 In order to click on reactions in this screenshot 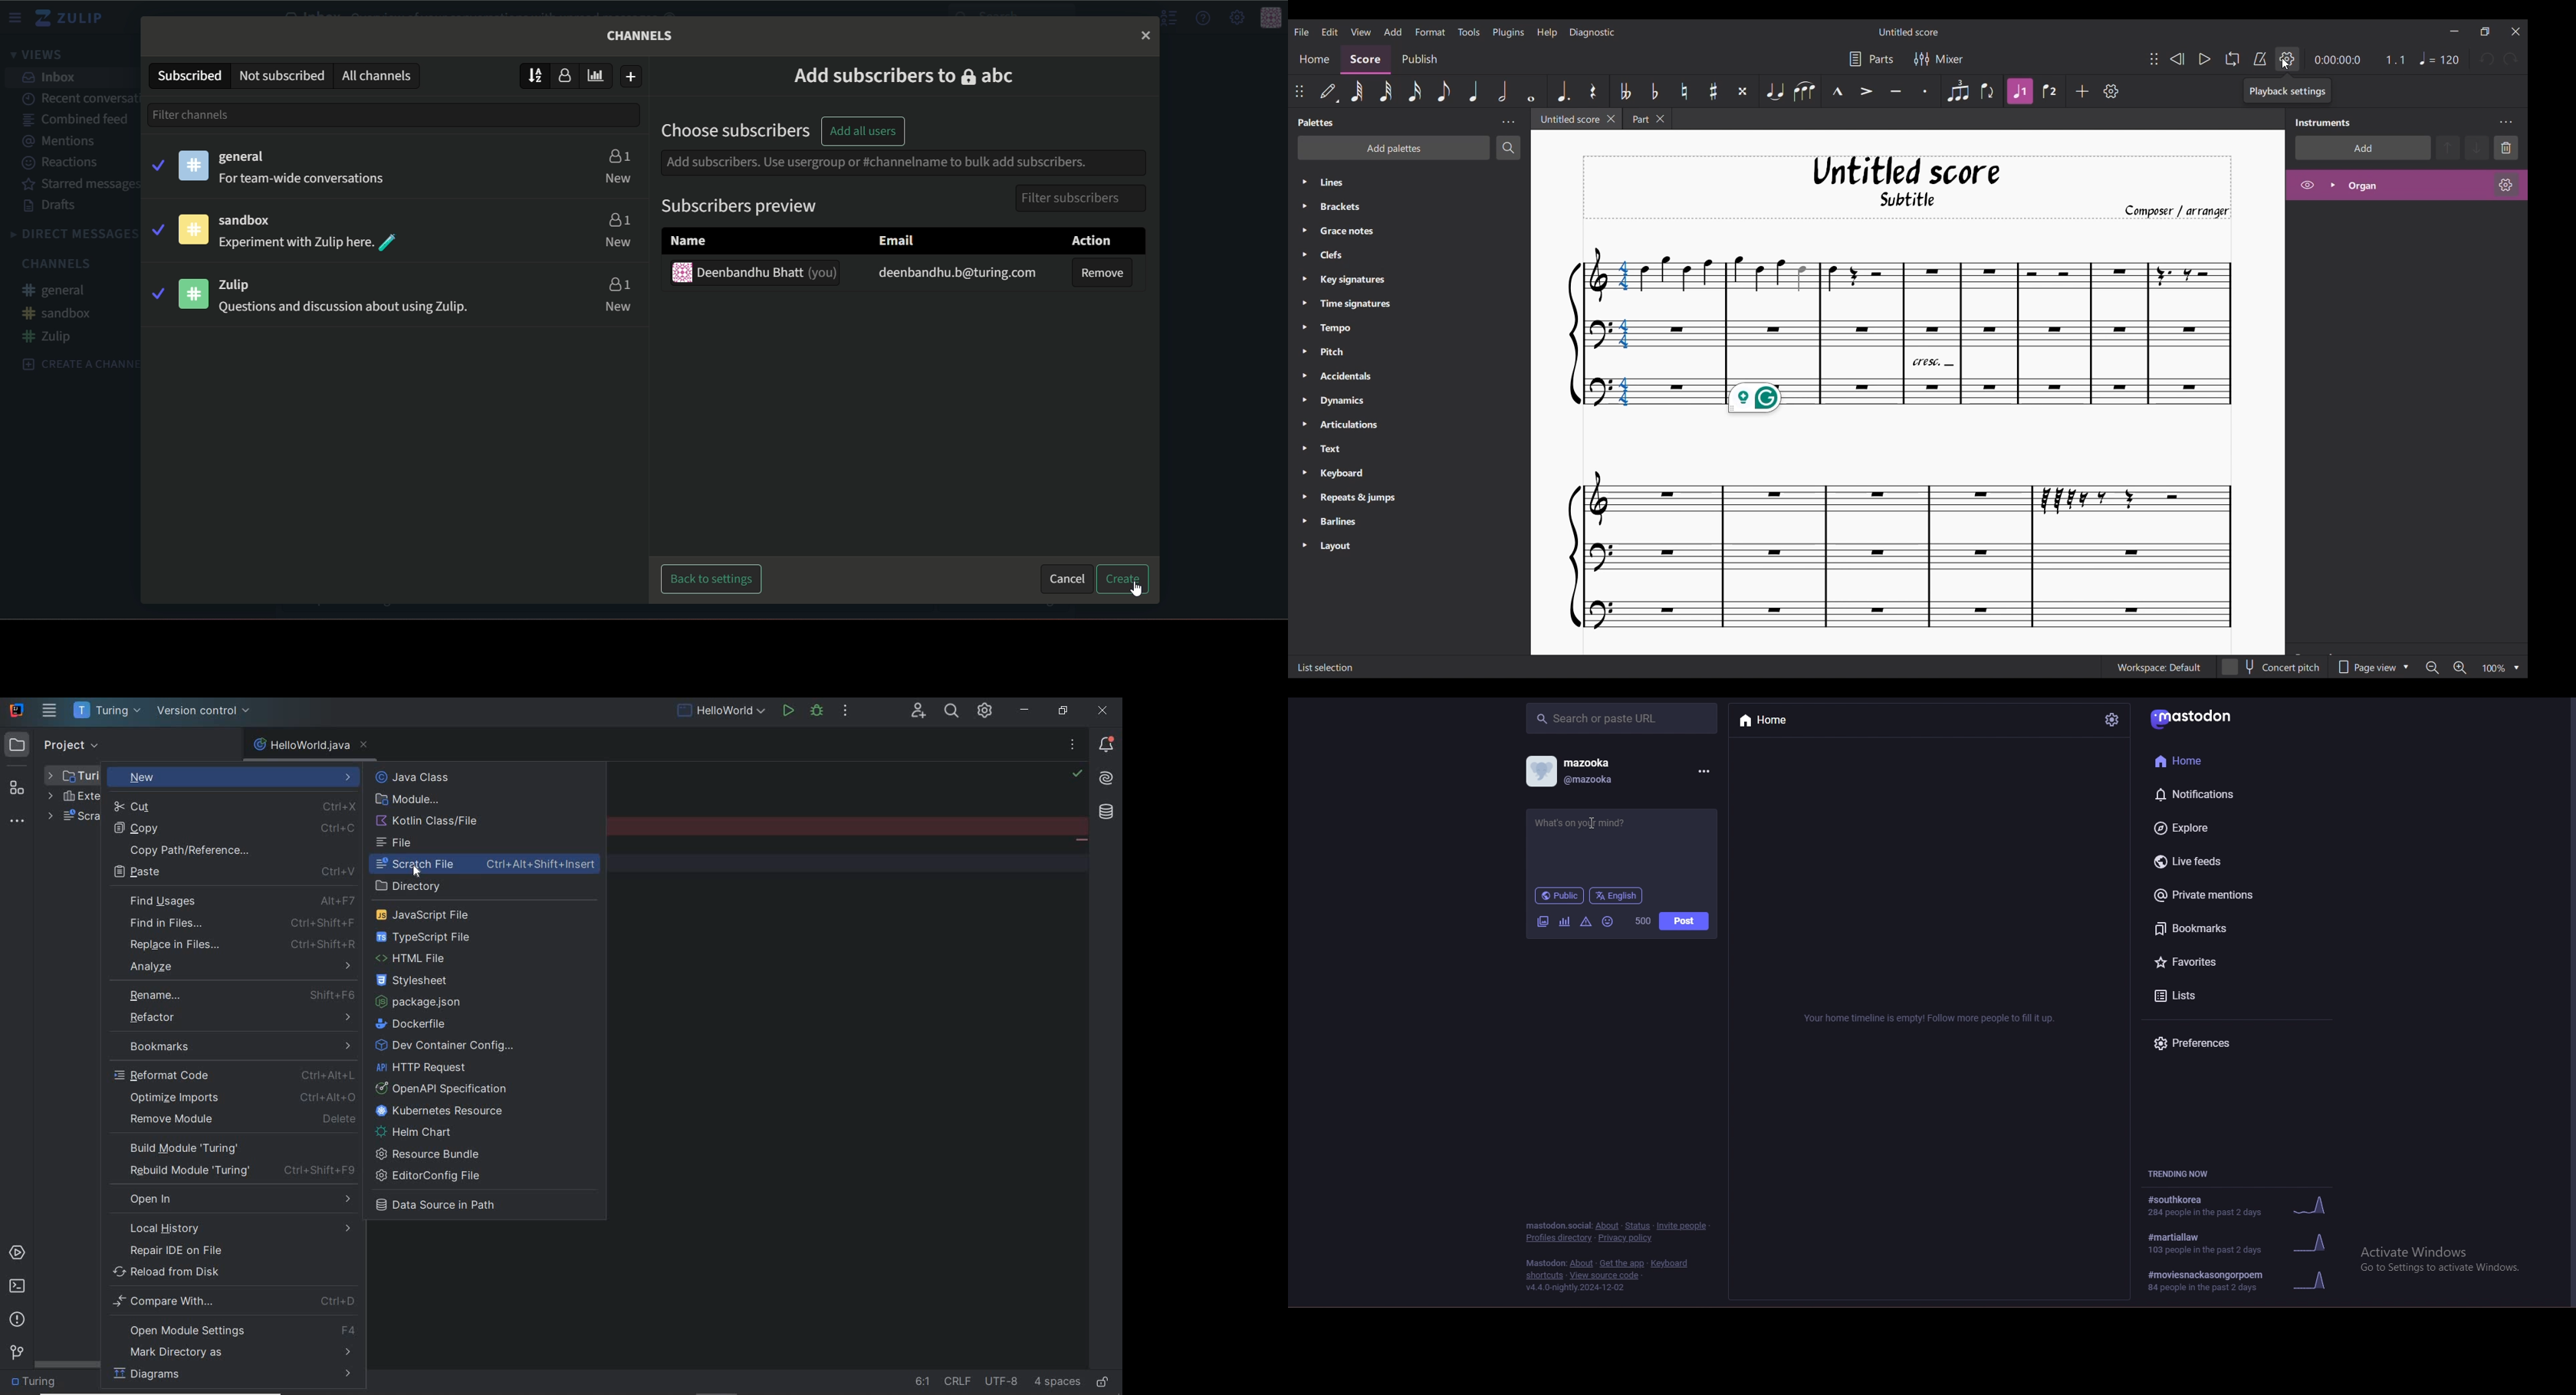, I will do `click(62, 163)`.